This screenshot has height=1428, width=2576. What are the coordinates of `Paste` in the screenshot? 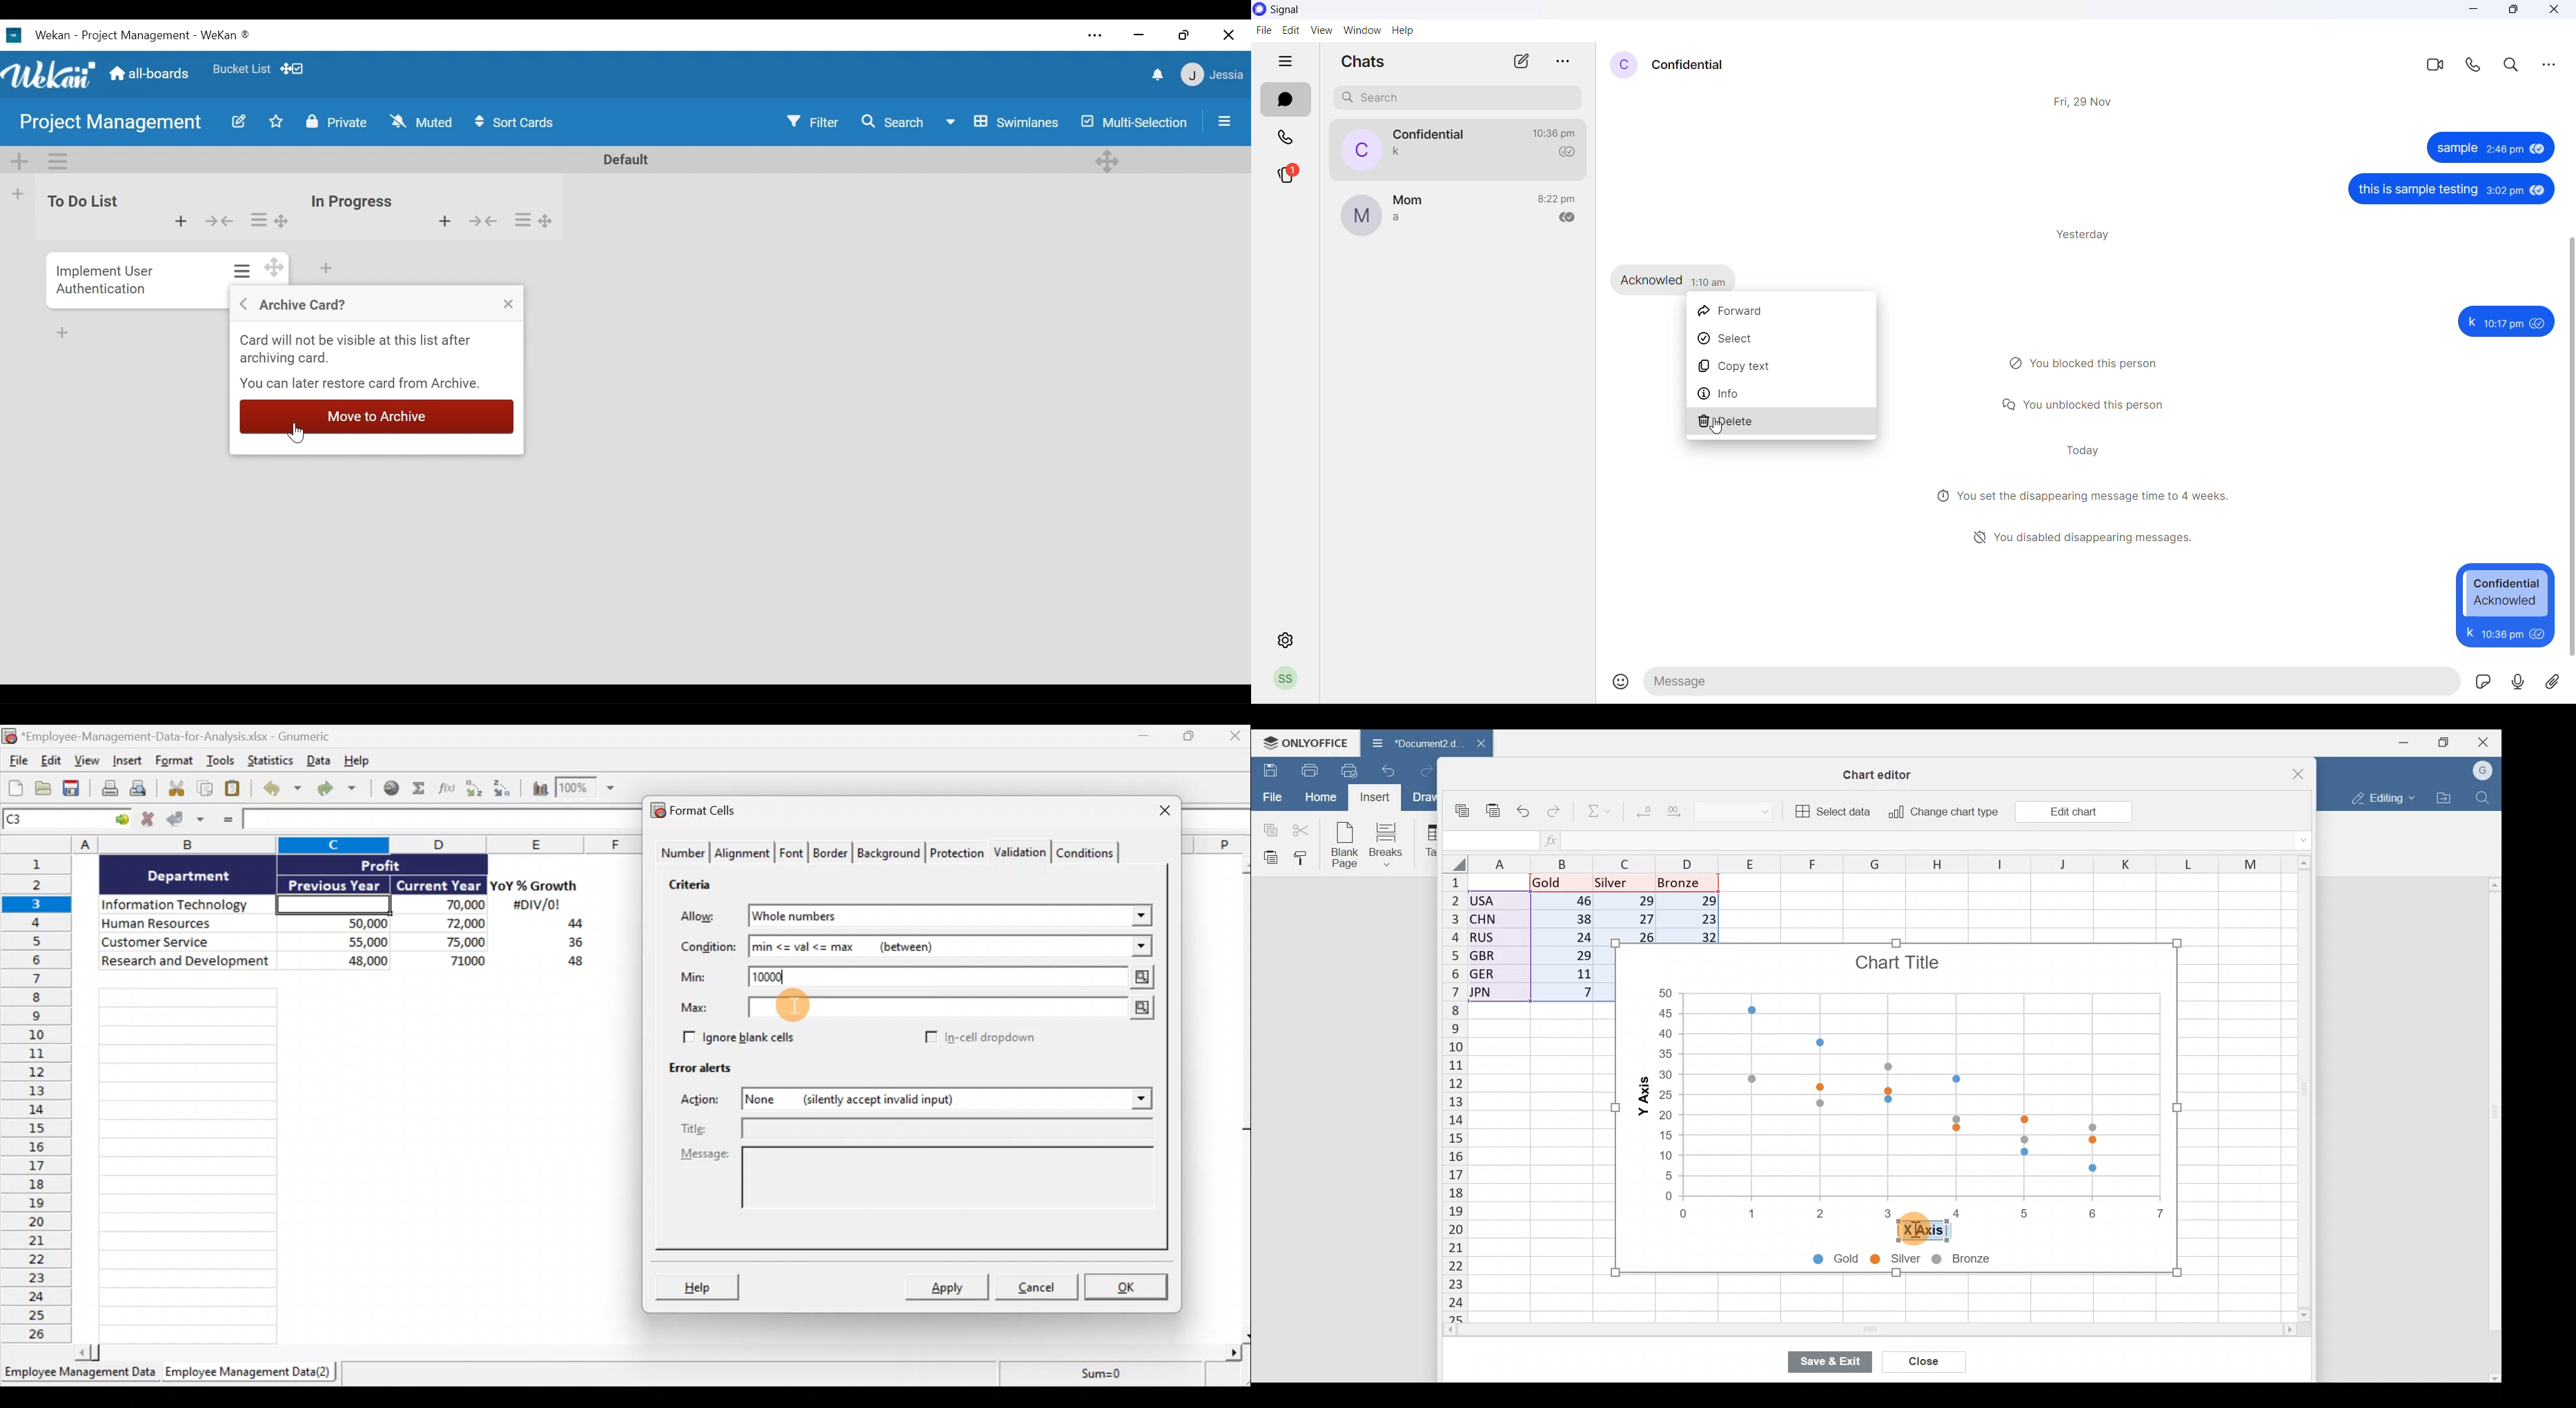 It's located at (1267, 857).